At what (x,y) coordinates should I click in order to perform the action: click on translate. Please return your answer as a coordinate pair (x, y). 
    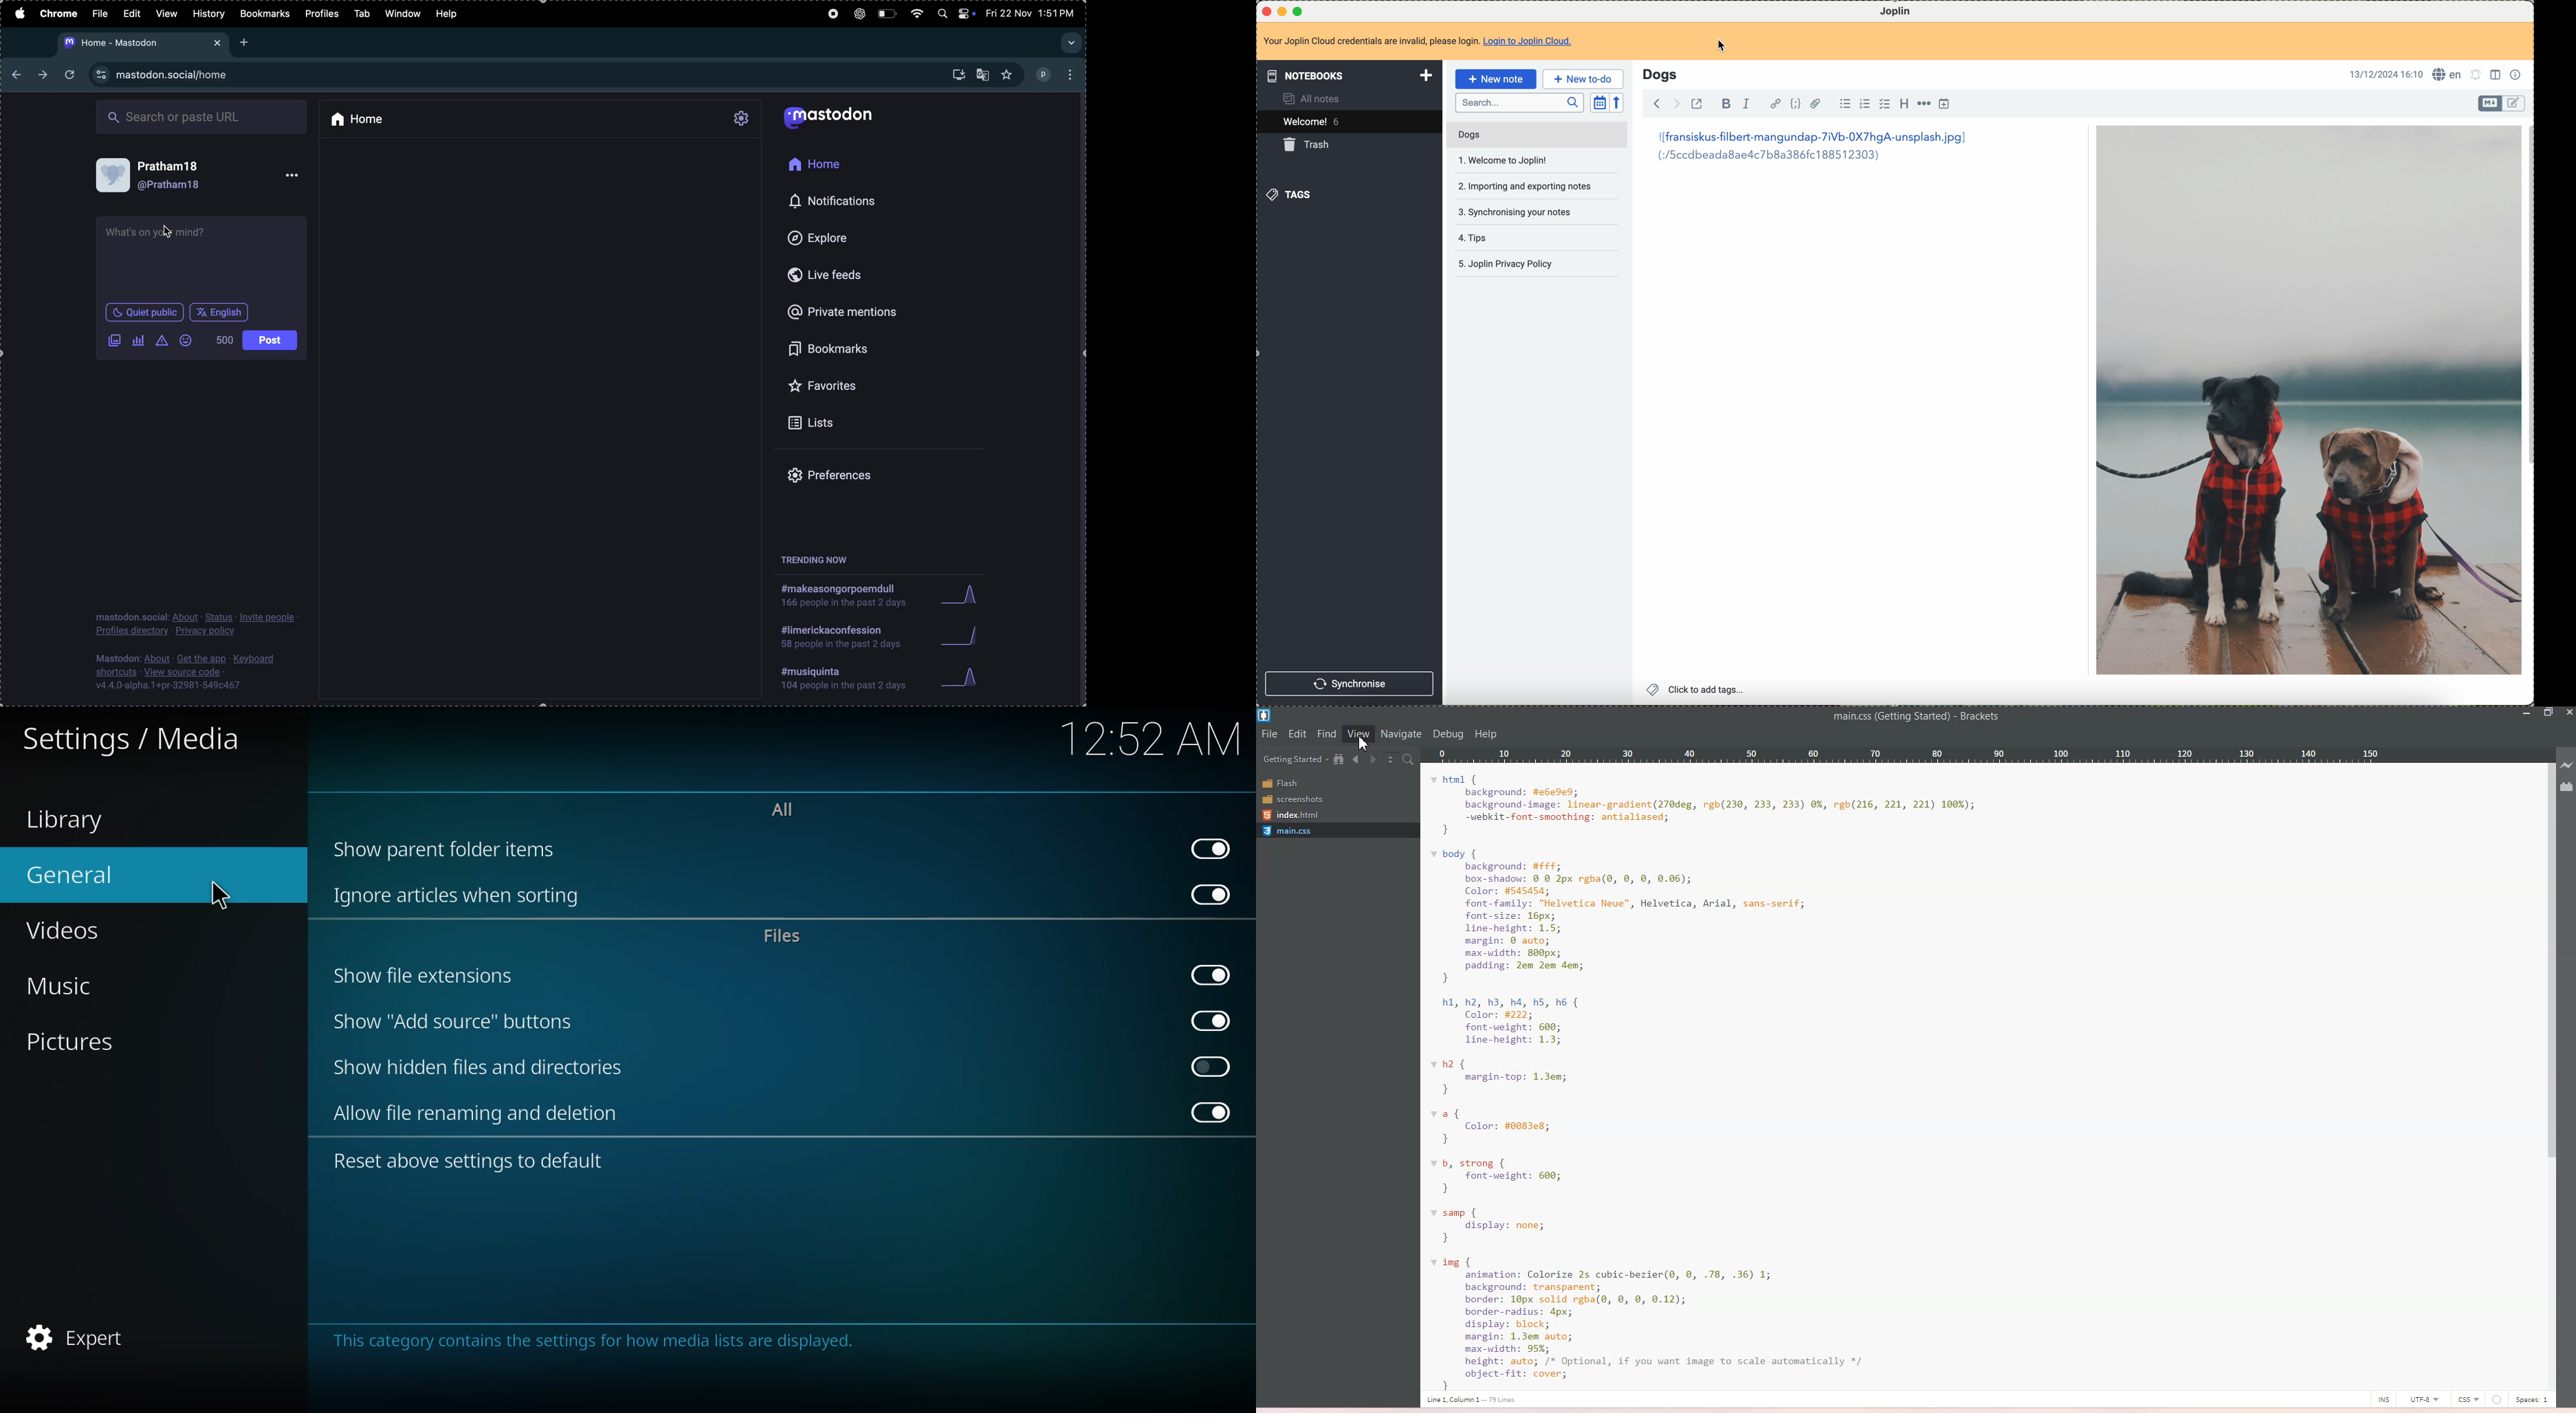
    Looking at the image, I should click on (982, 74).